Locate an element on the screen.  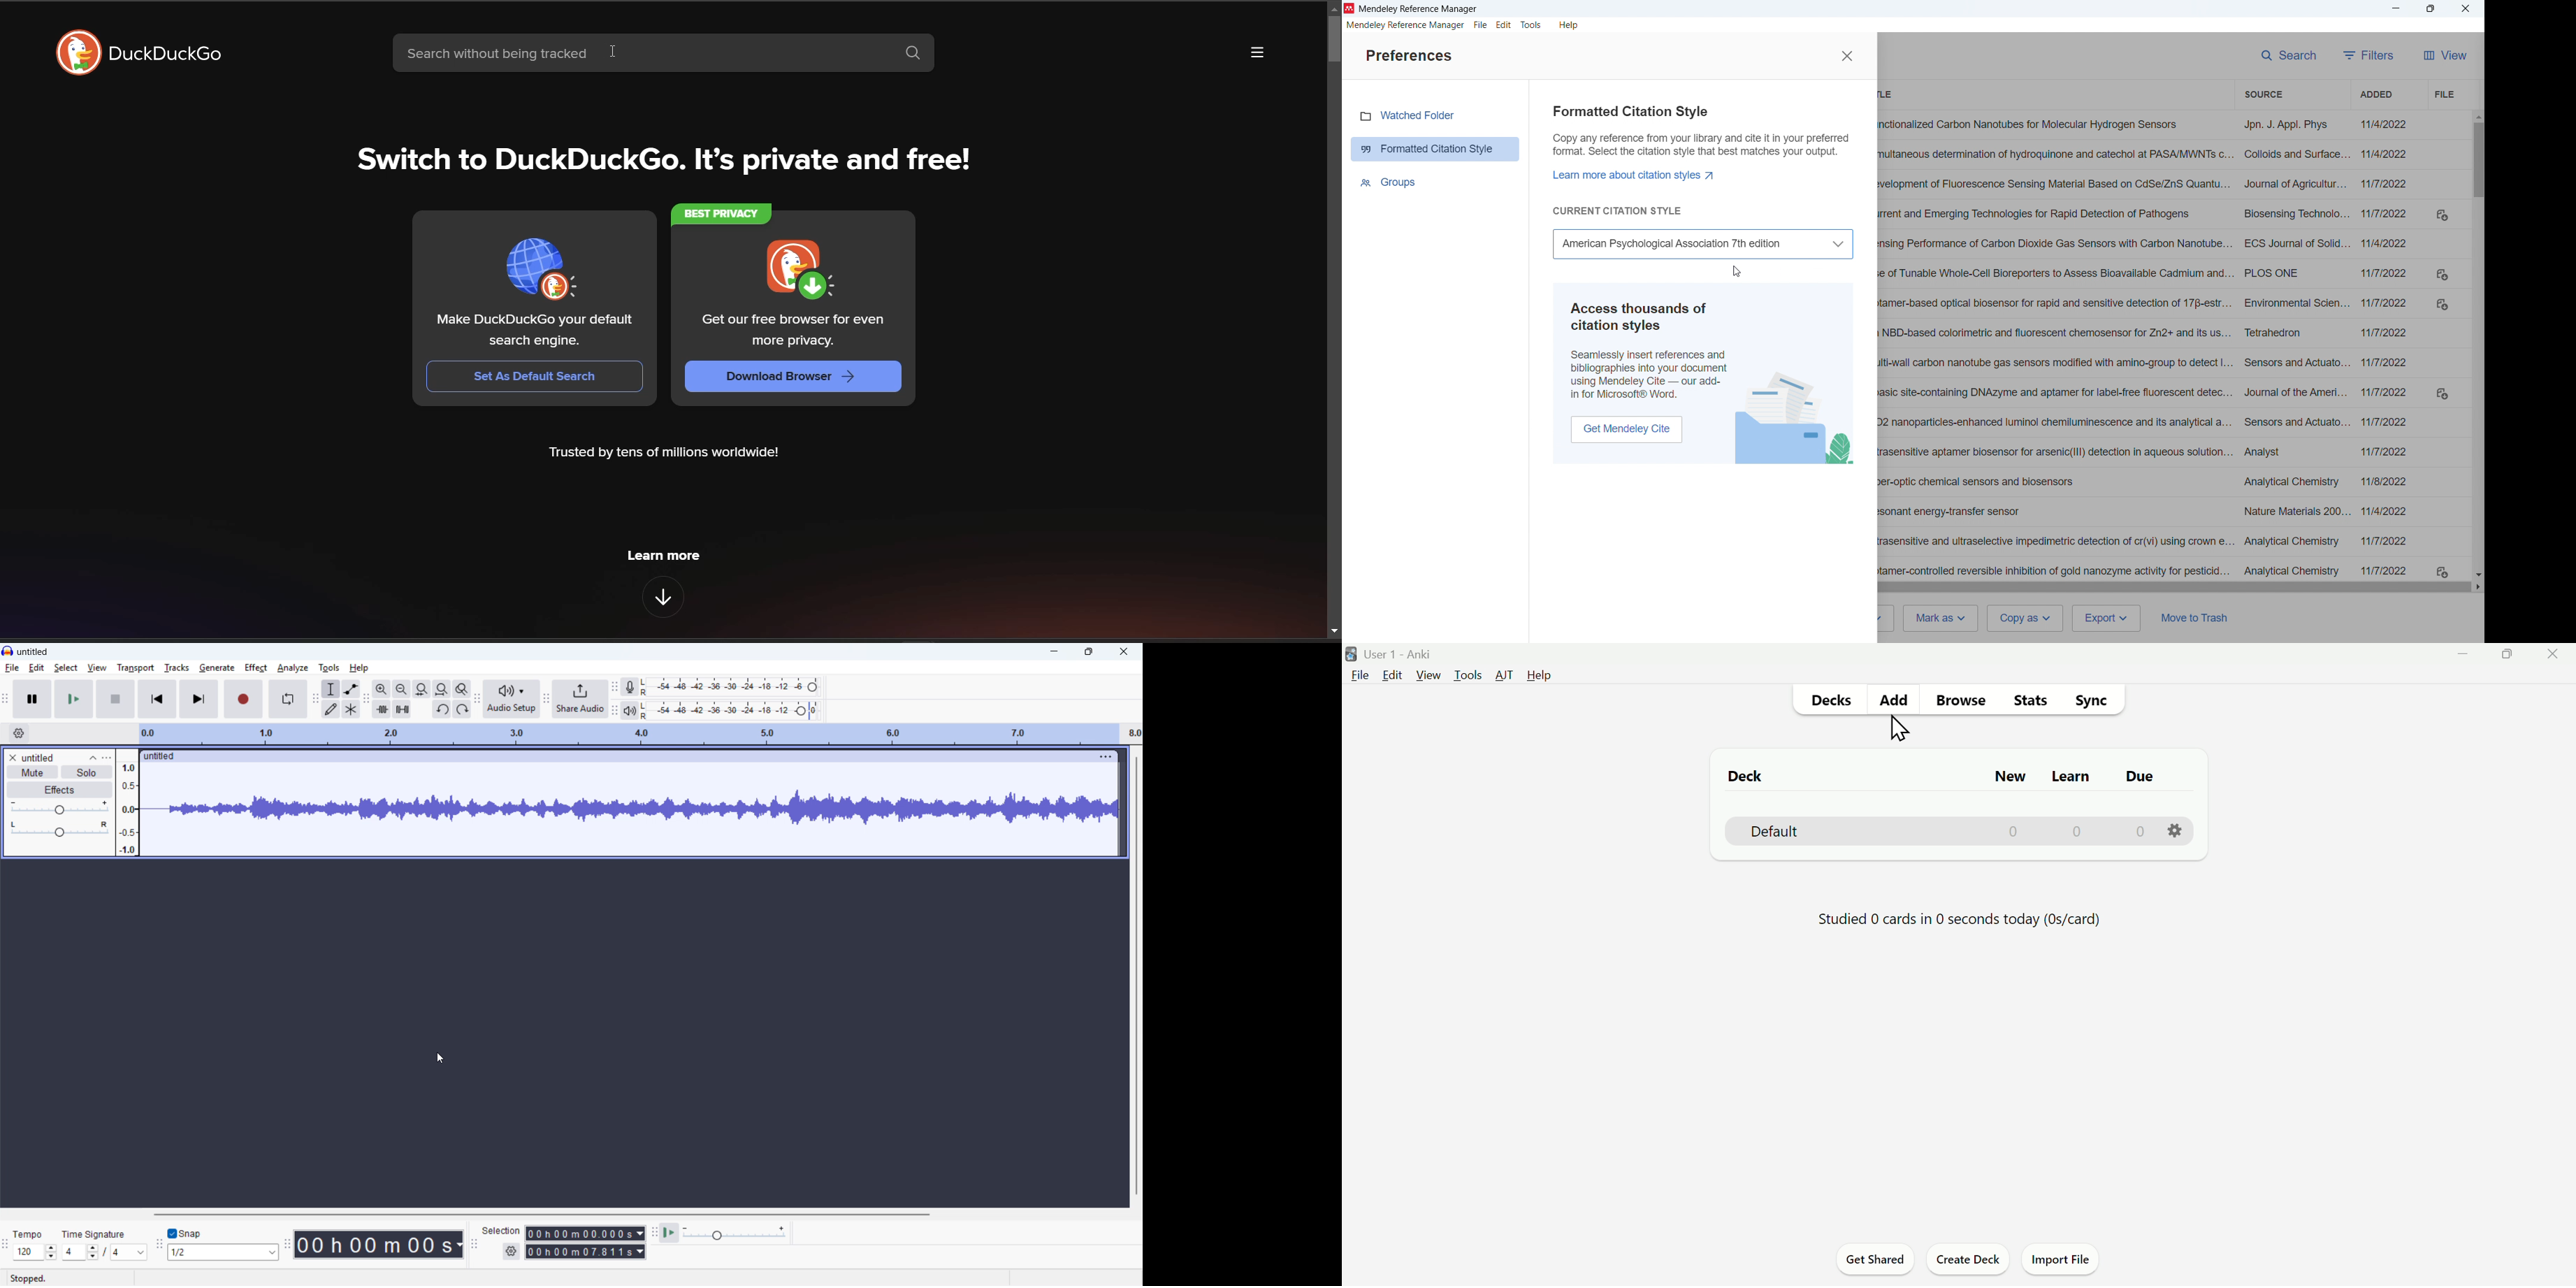
Silence audio selection  is located at coordinates (402, 710).